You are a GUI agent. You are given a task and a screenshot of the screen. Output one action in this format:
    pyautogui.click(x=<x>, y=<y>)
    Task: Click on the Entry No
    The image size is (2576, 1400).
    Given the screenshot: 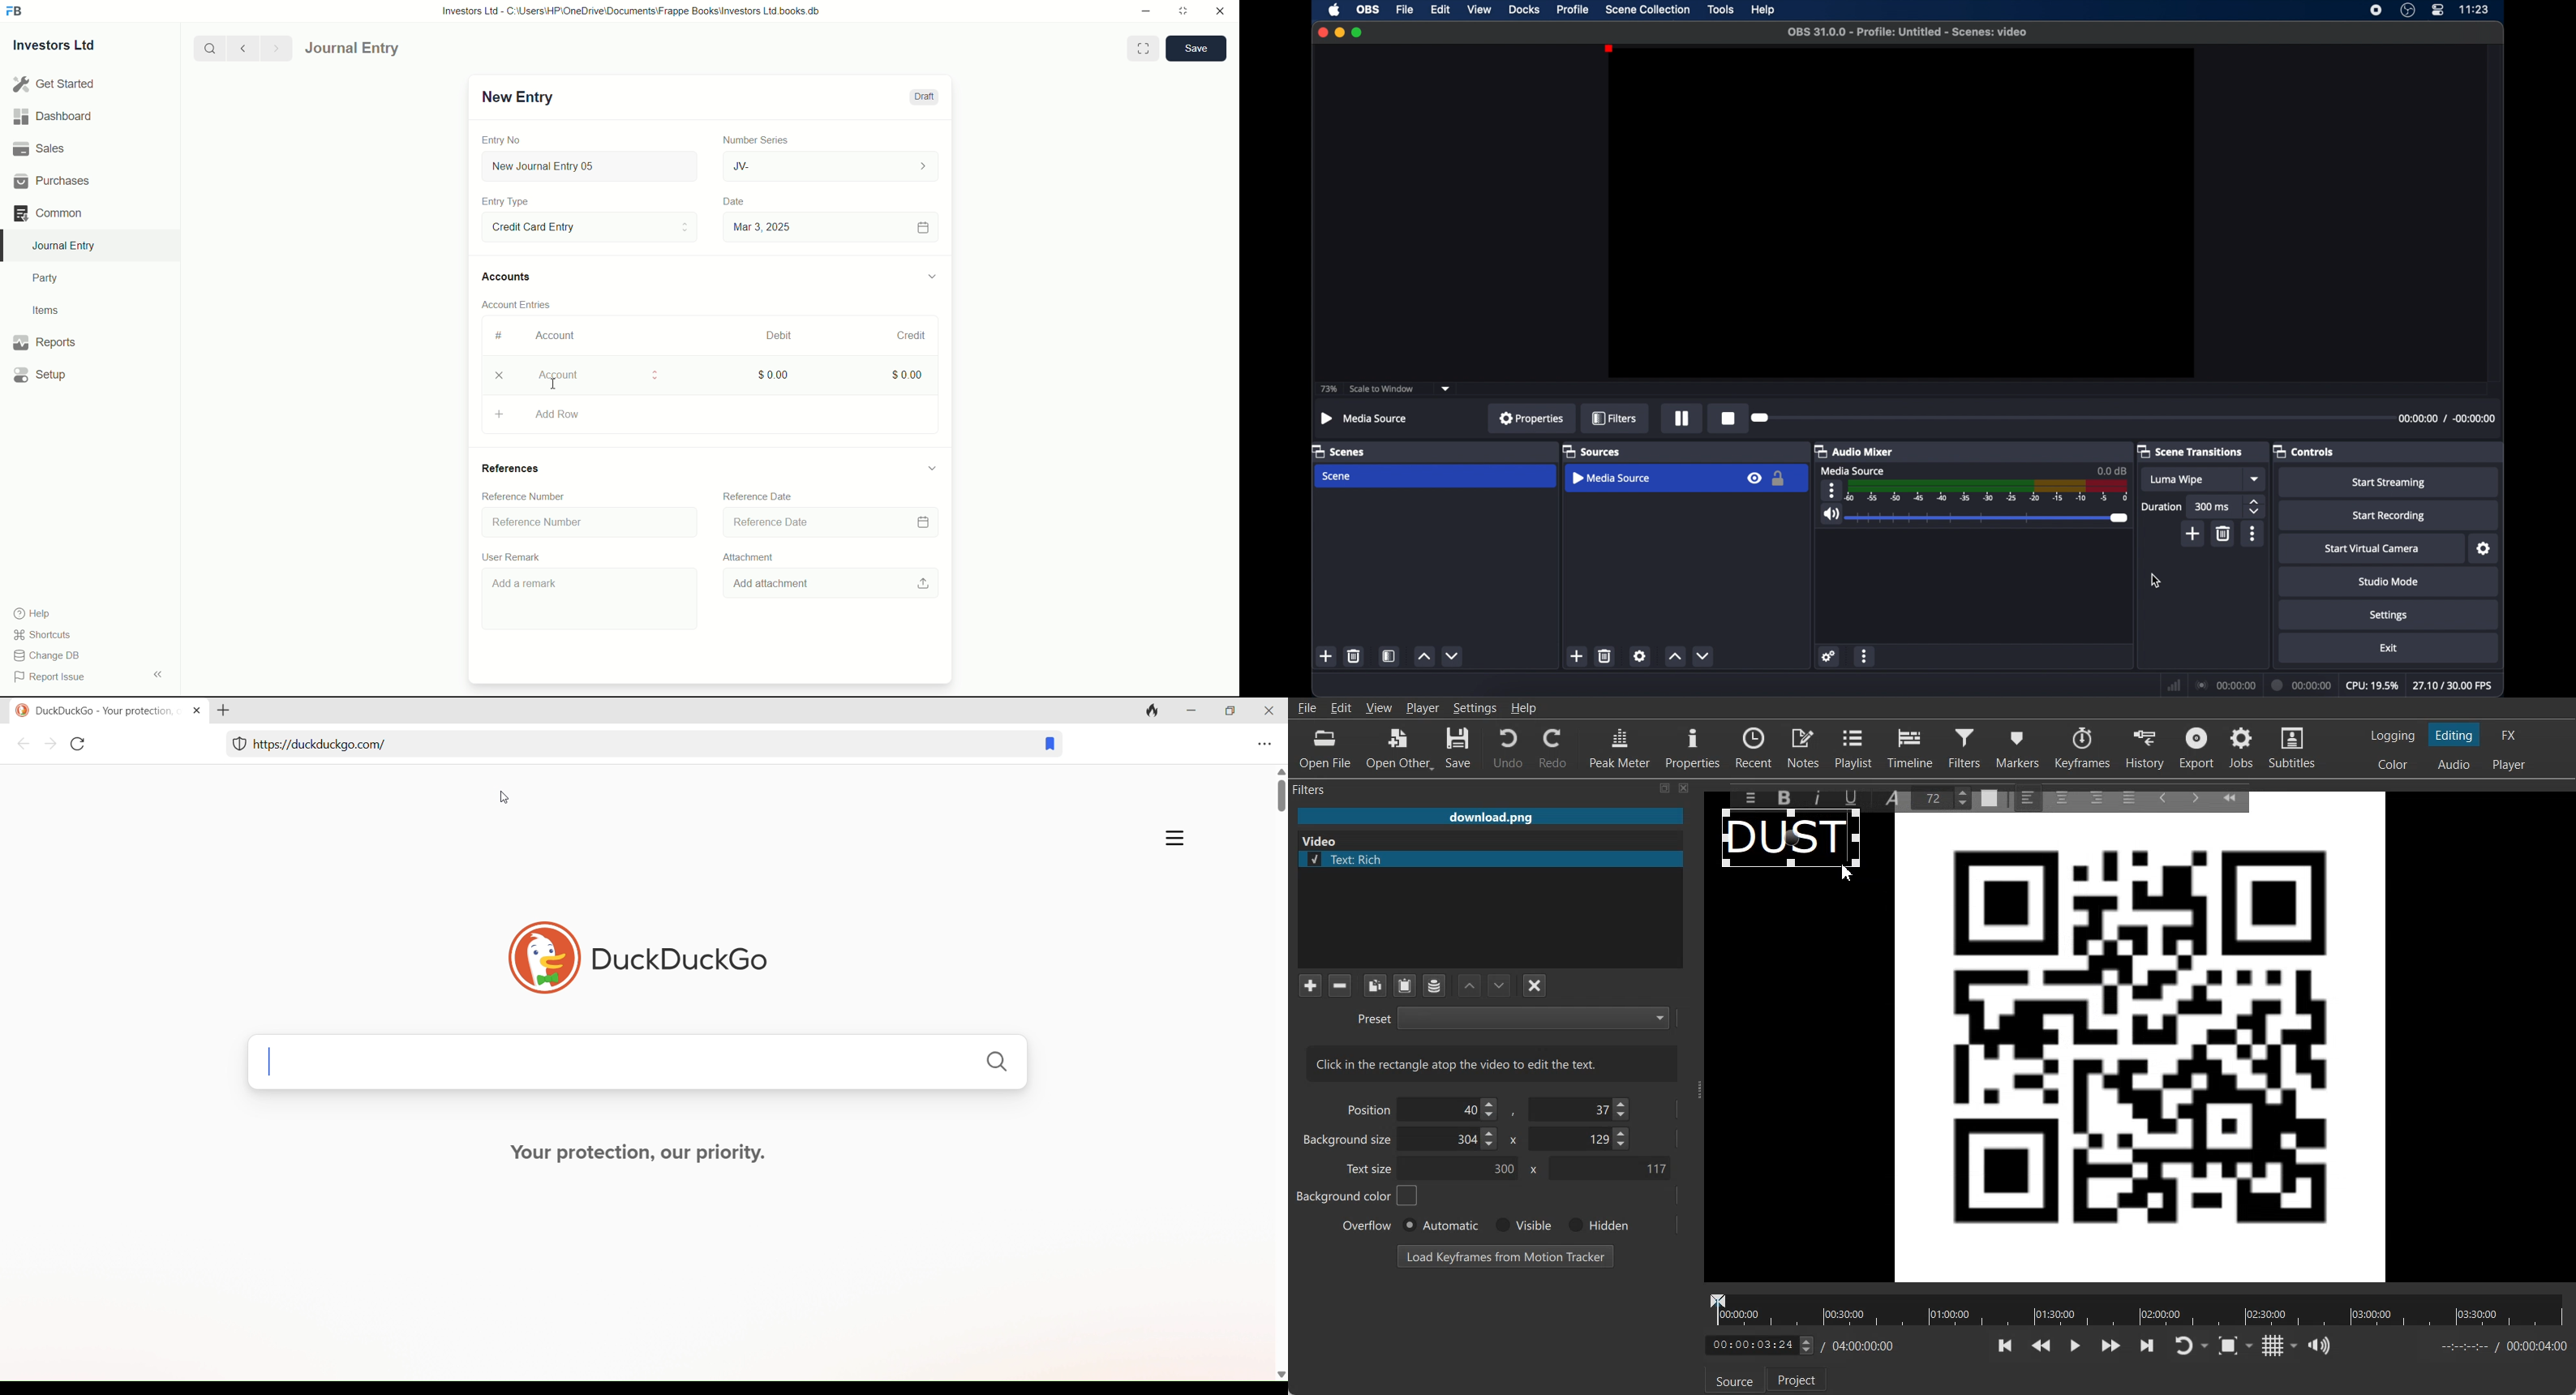 What is the action you would take?
    pyautogui.click(x=503, y=138)
    